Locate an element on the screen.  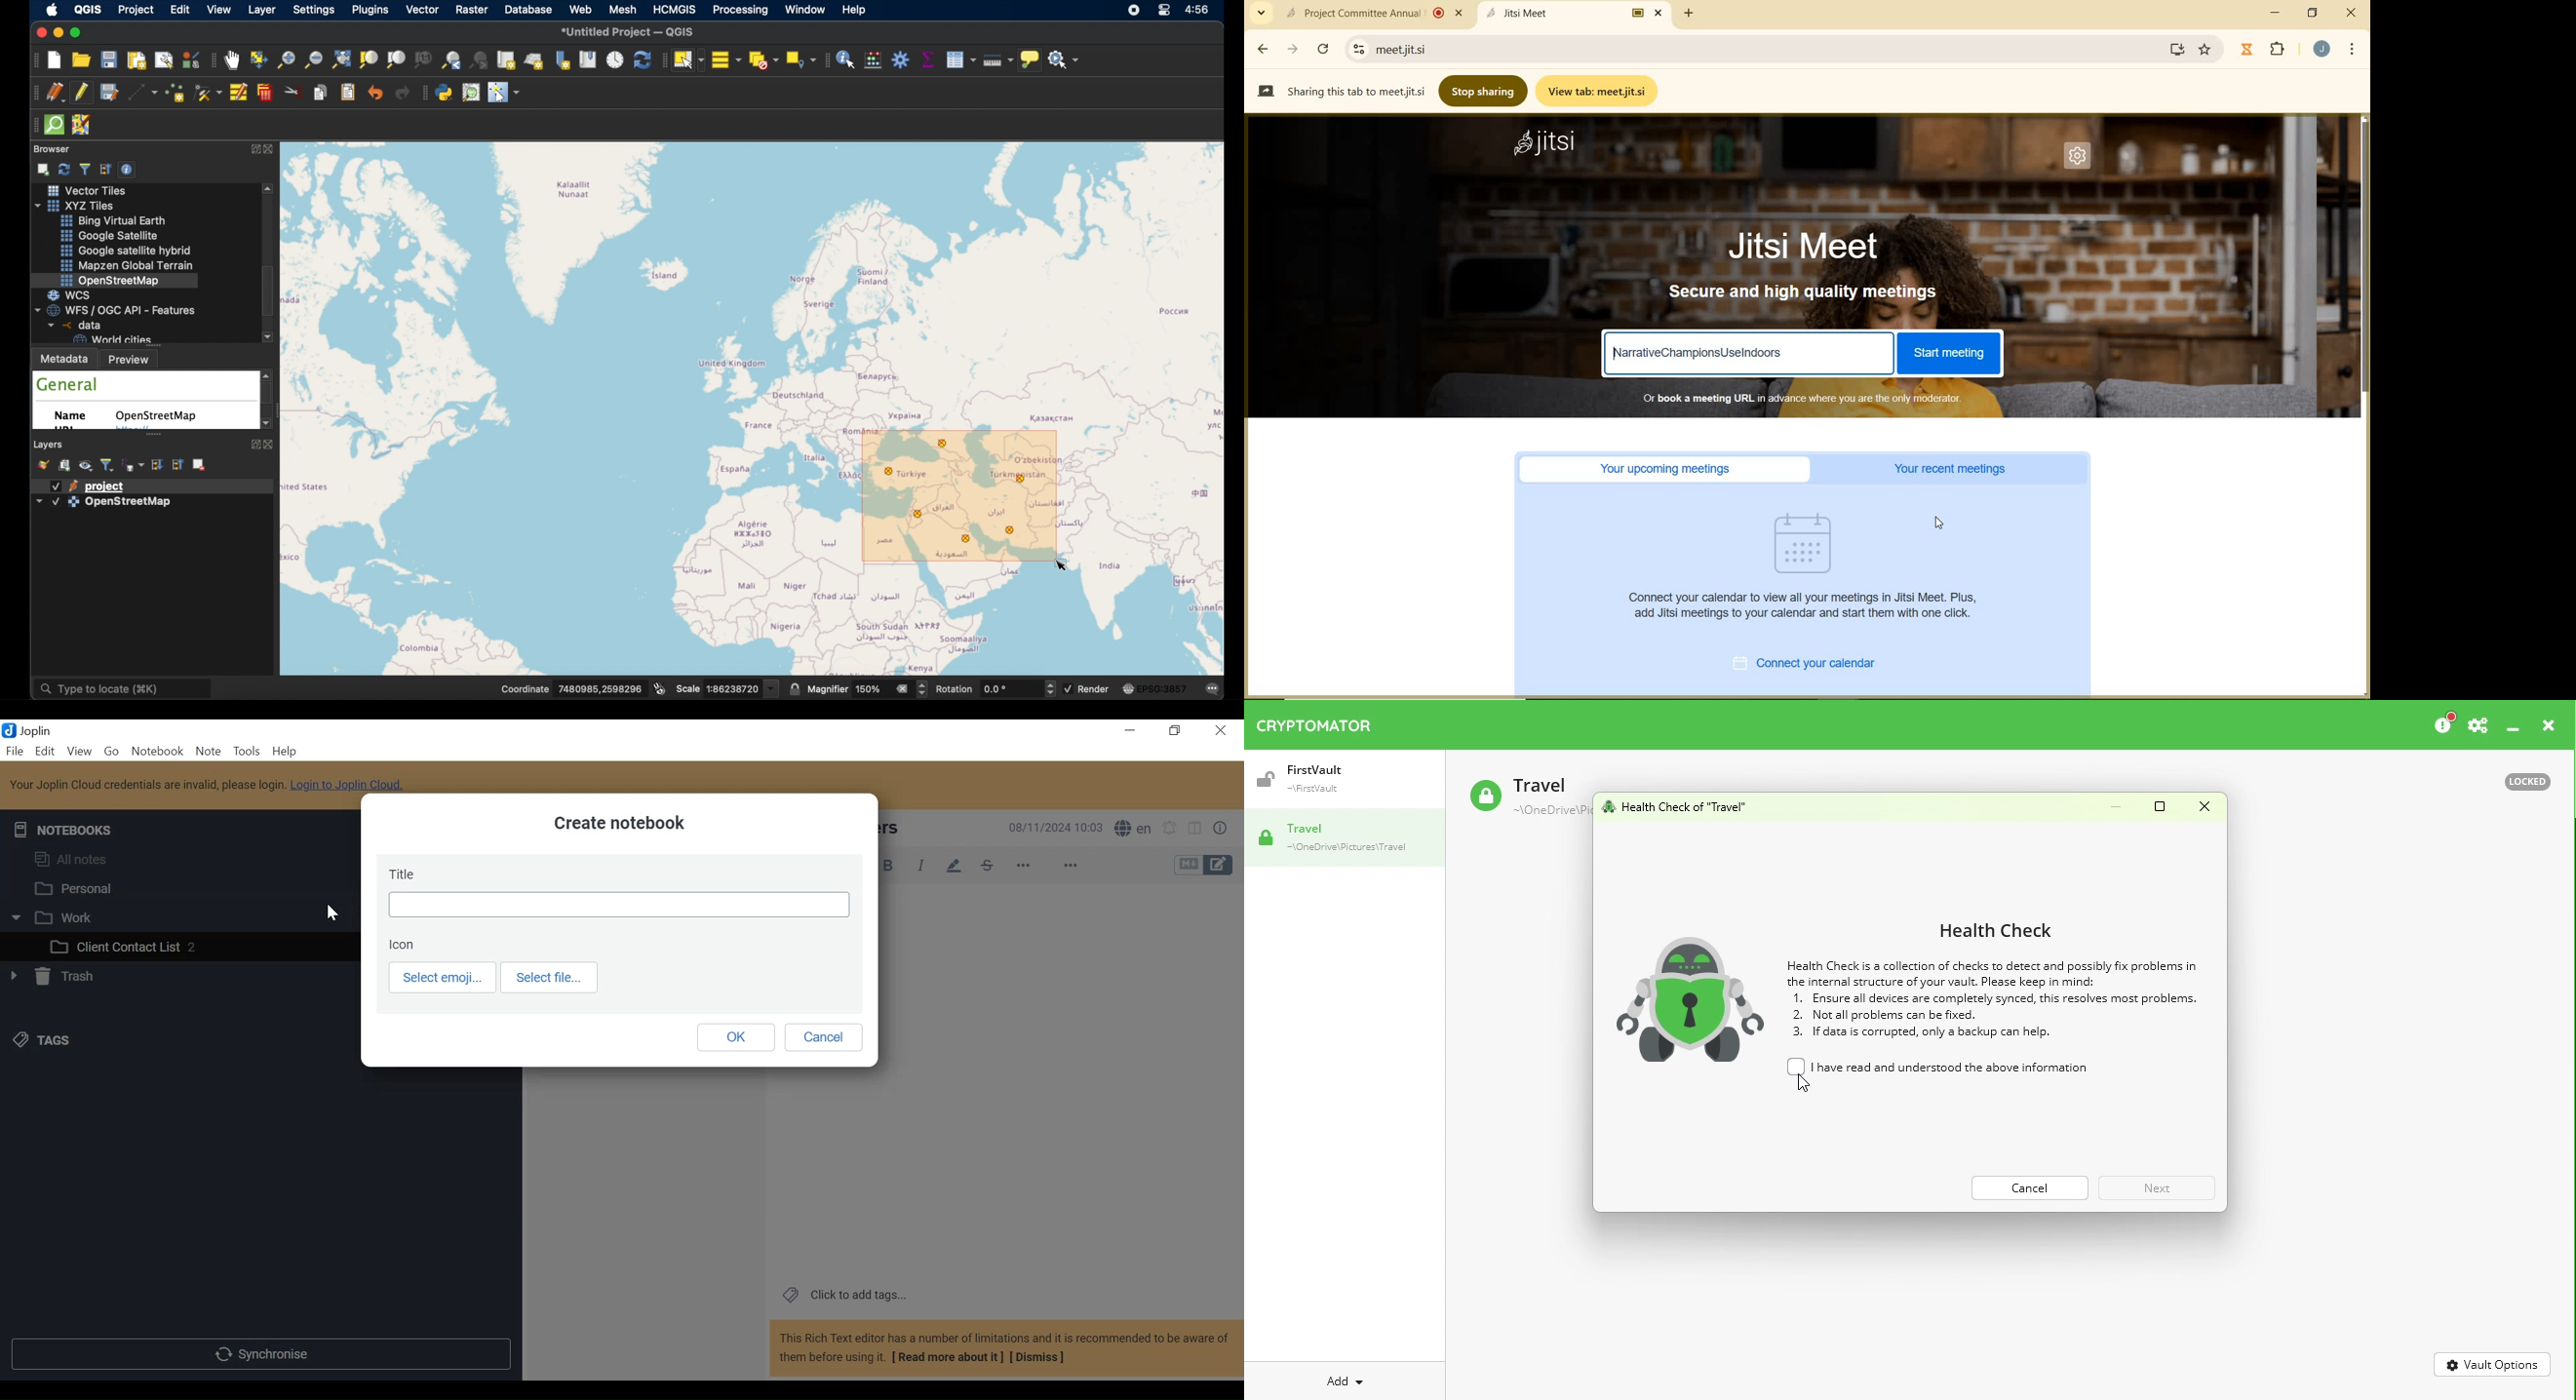
database is located at coordinates (528, 9).